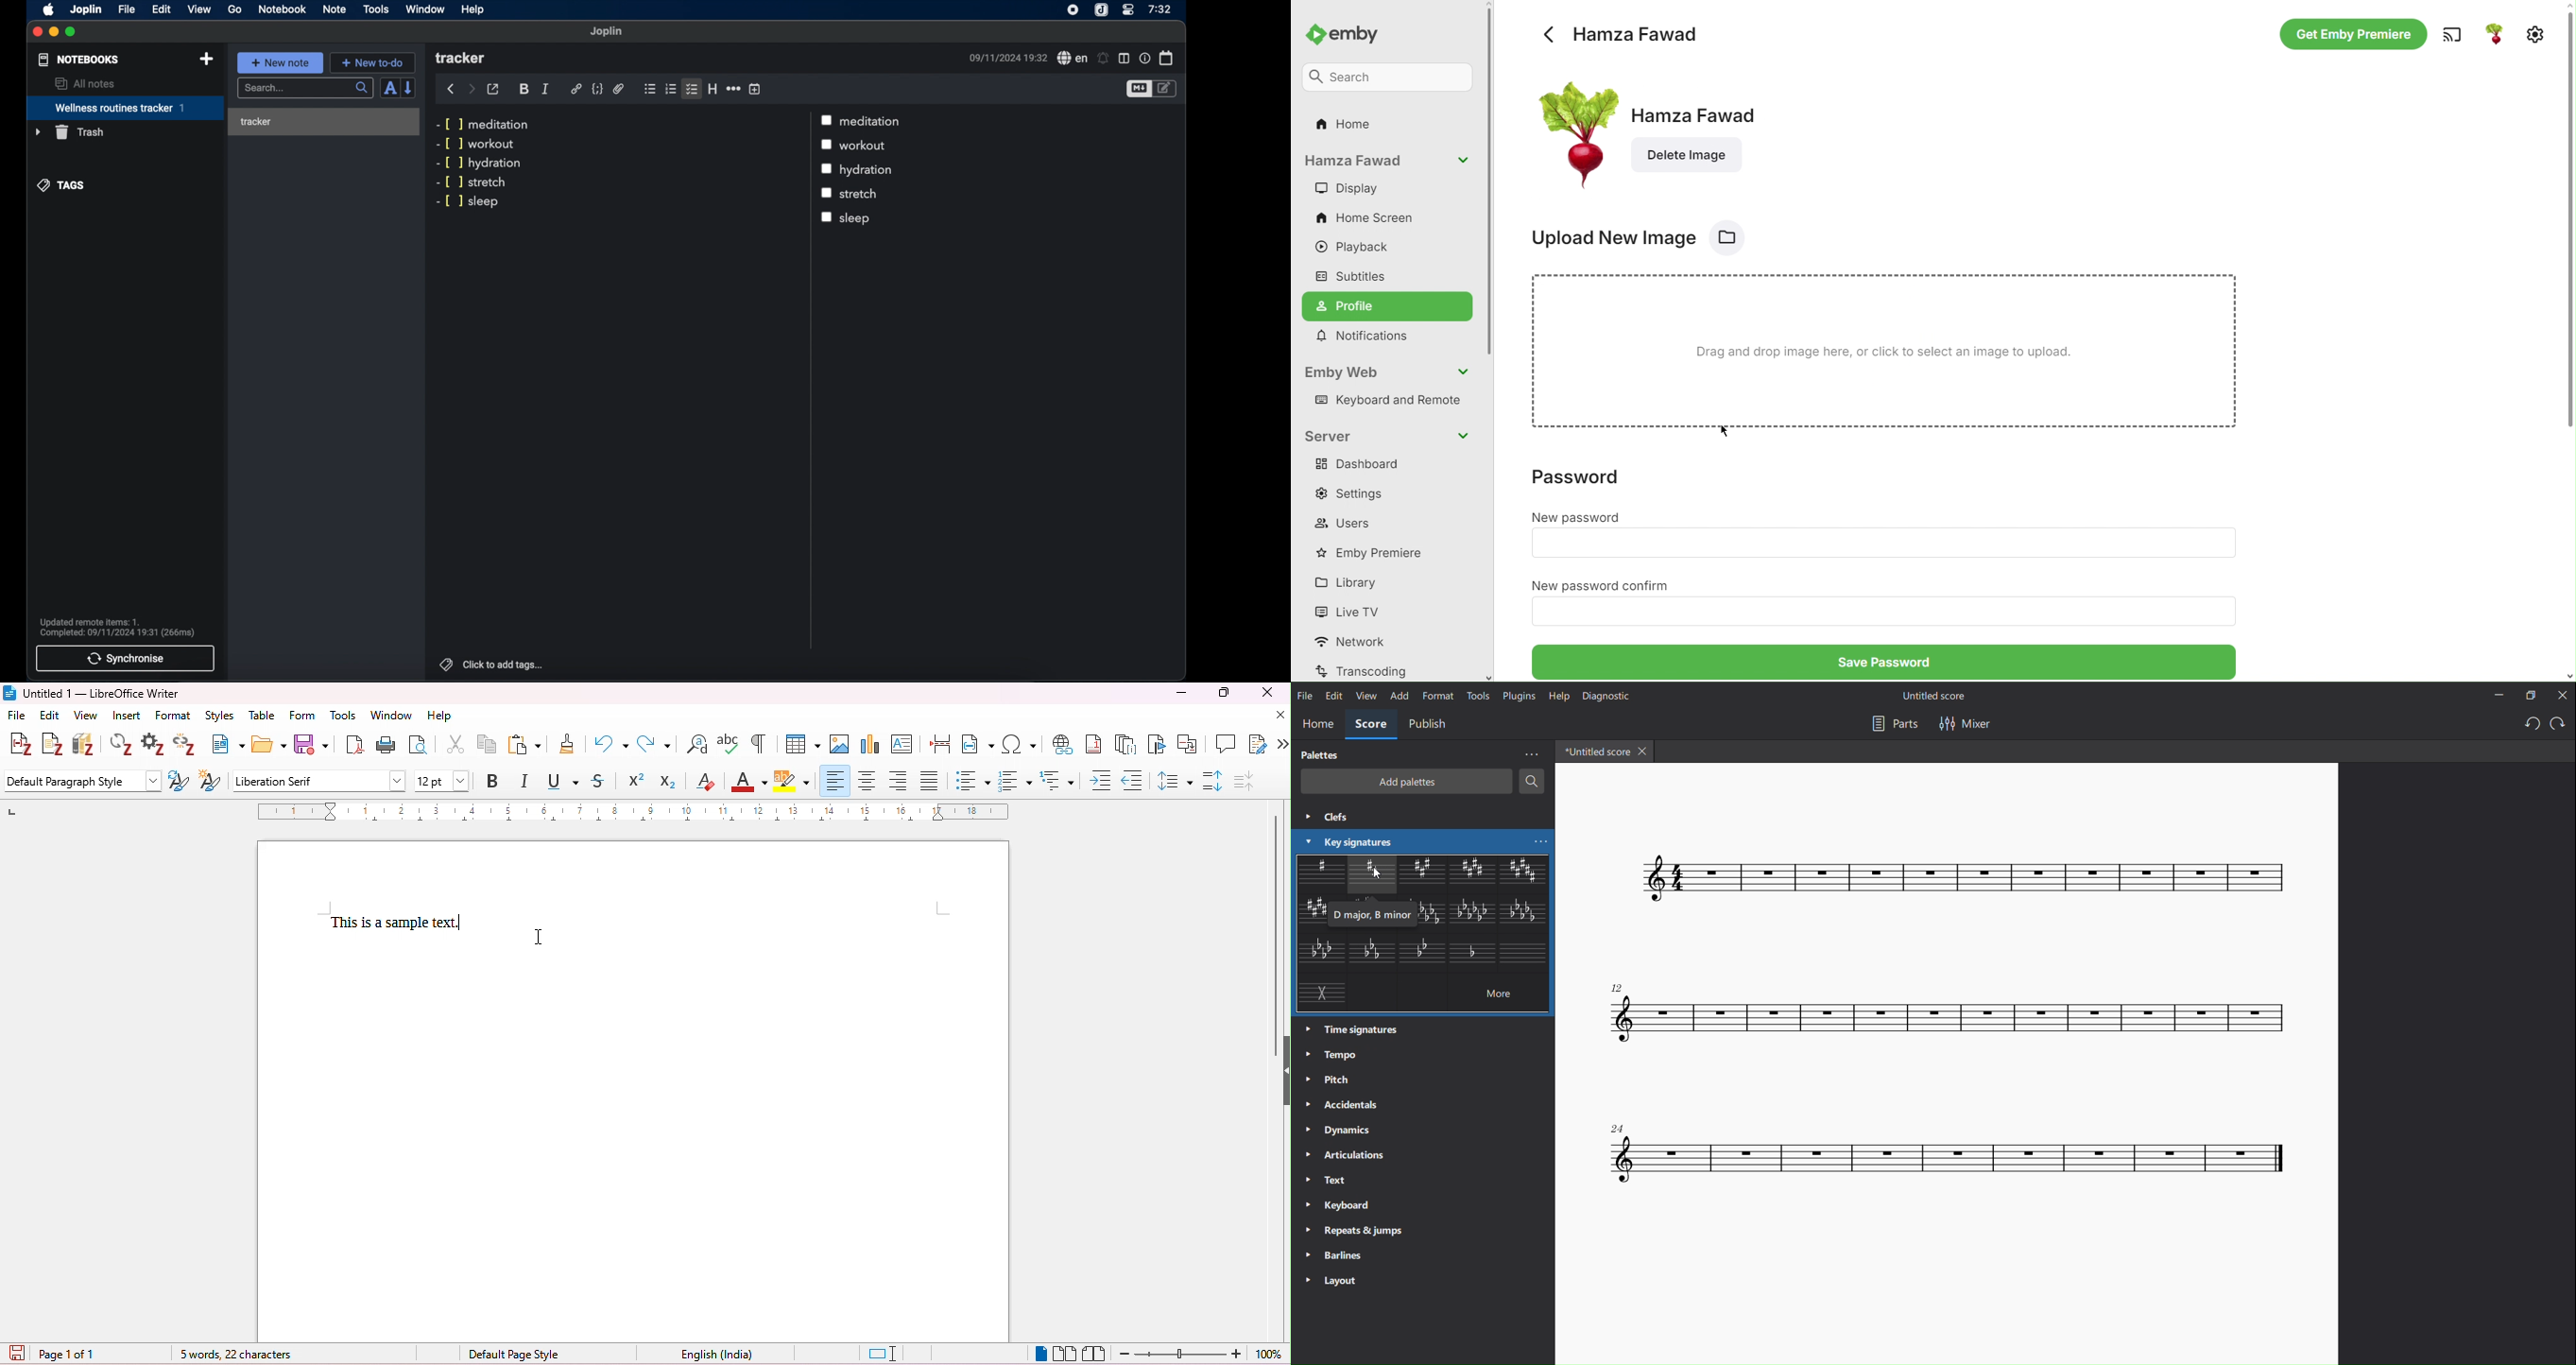 The image size is (2576, 1372). What do you see at coordinates (219, 717) in the screenshot?
I see `styles` at bounding box center [219, 717].